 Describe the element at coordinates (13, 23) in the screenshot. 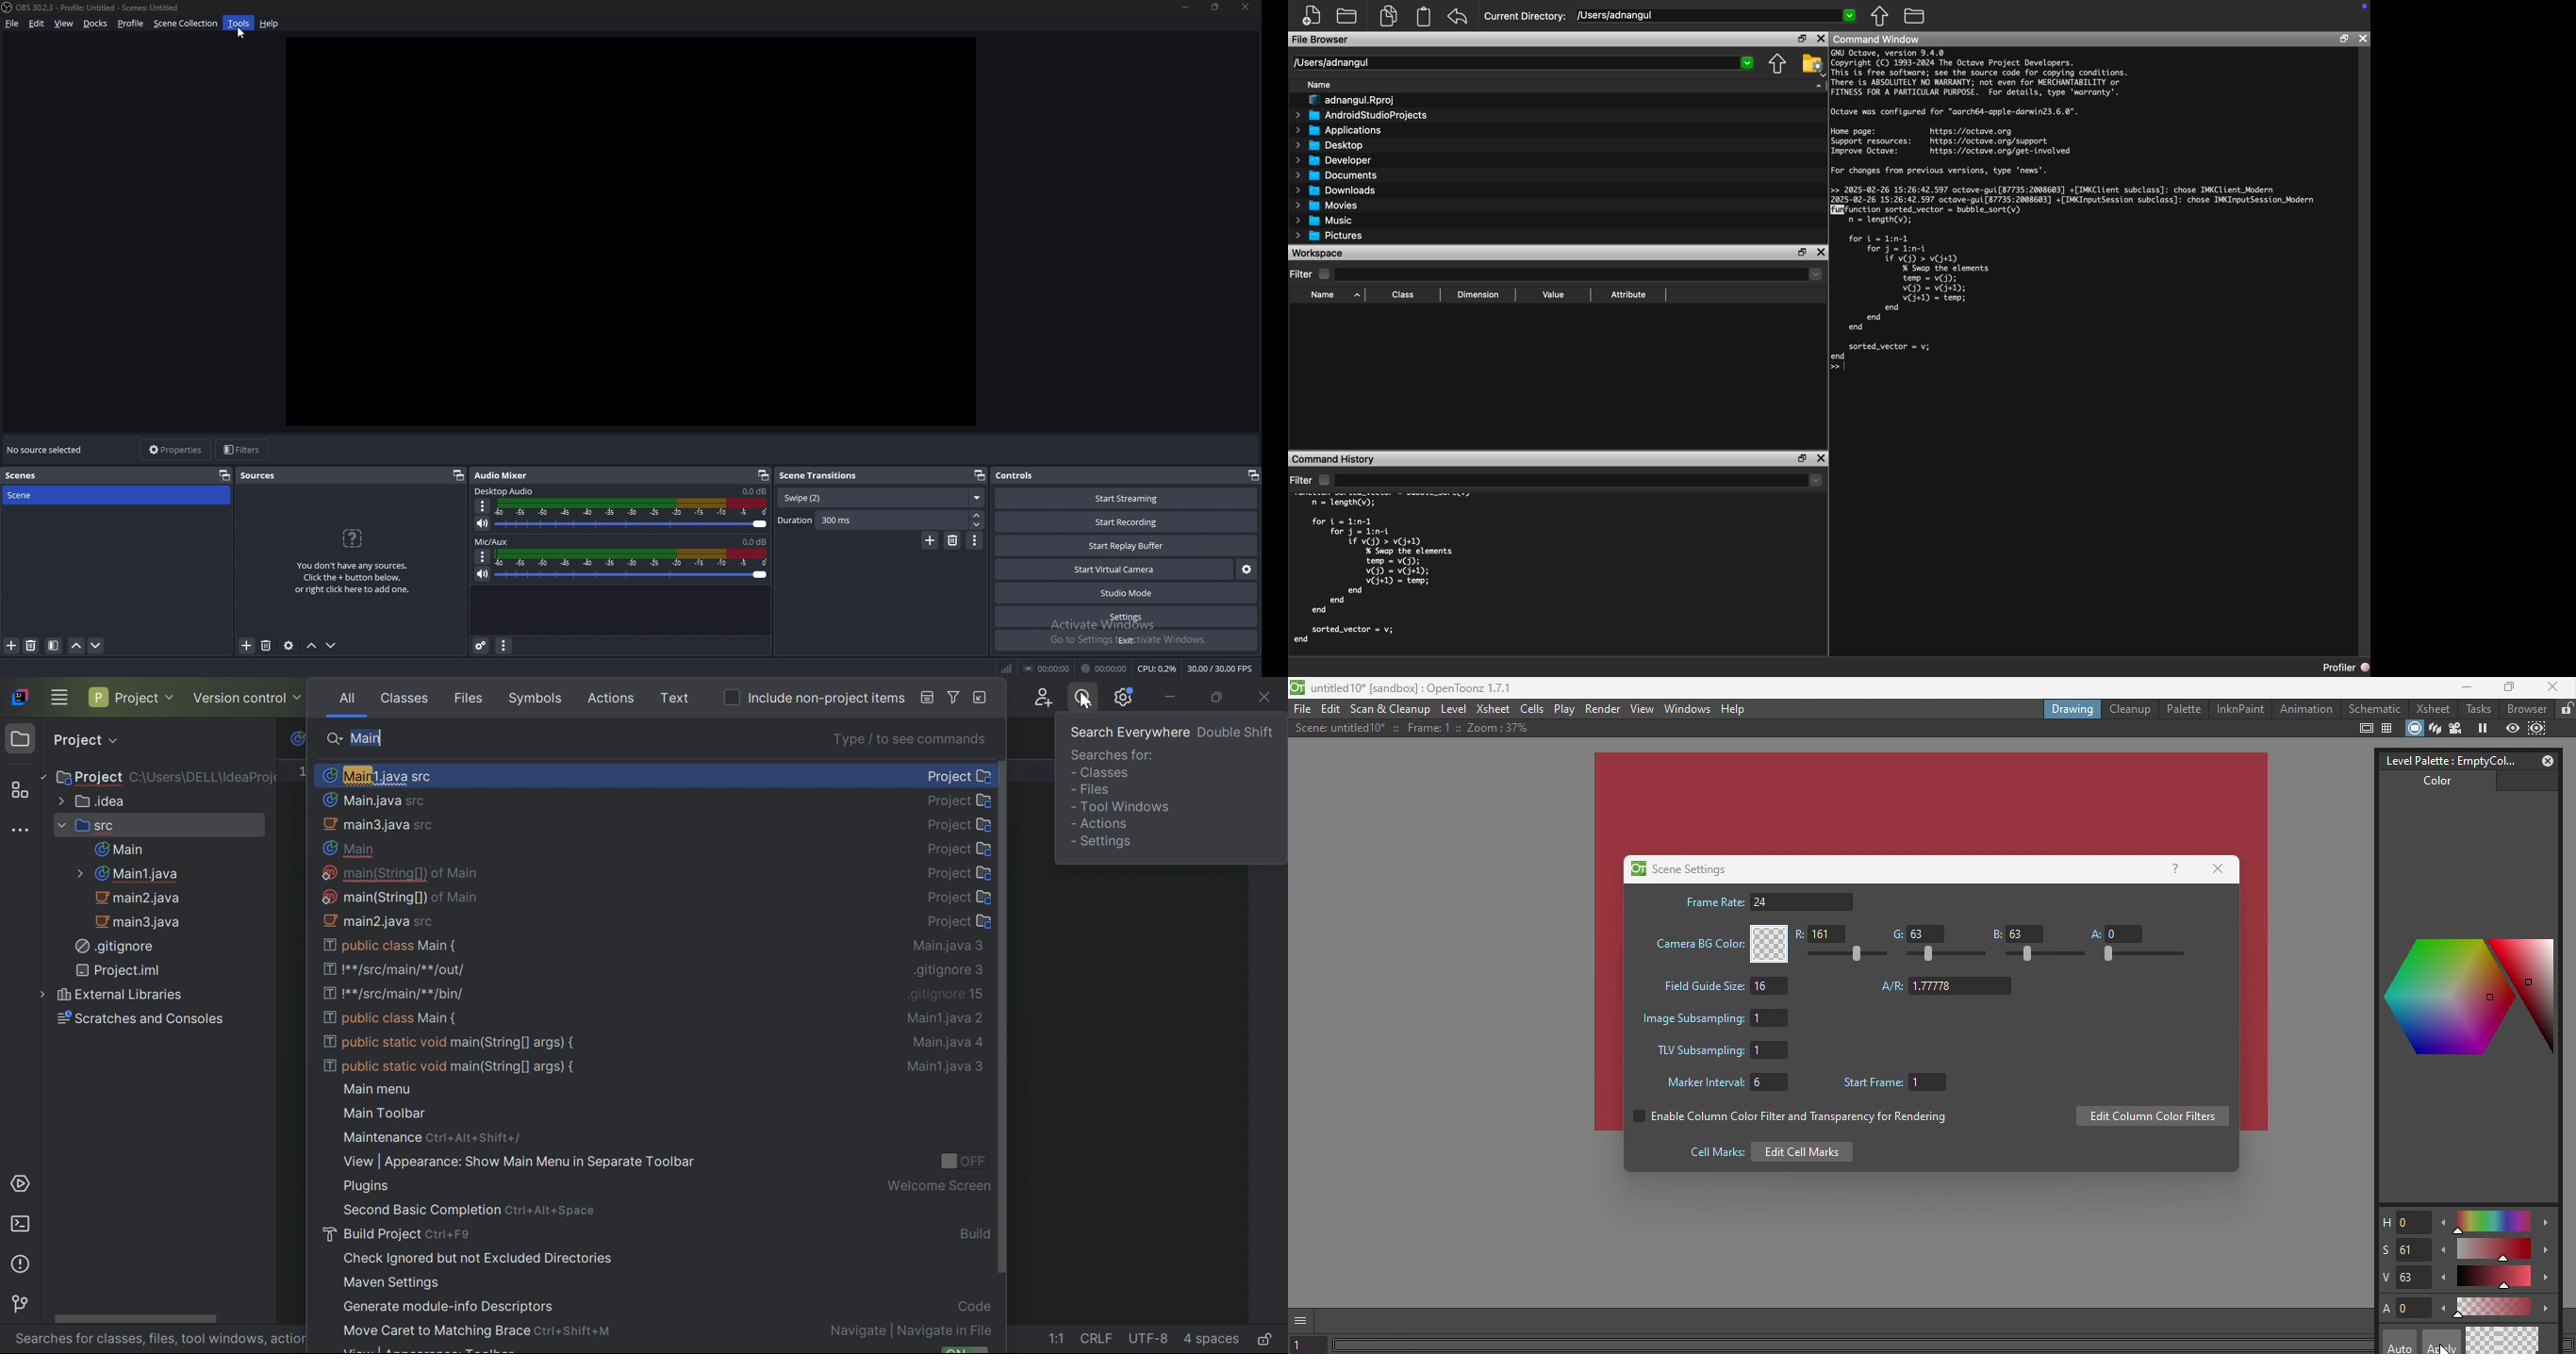

I see `file` at that location.